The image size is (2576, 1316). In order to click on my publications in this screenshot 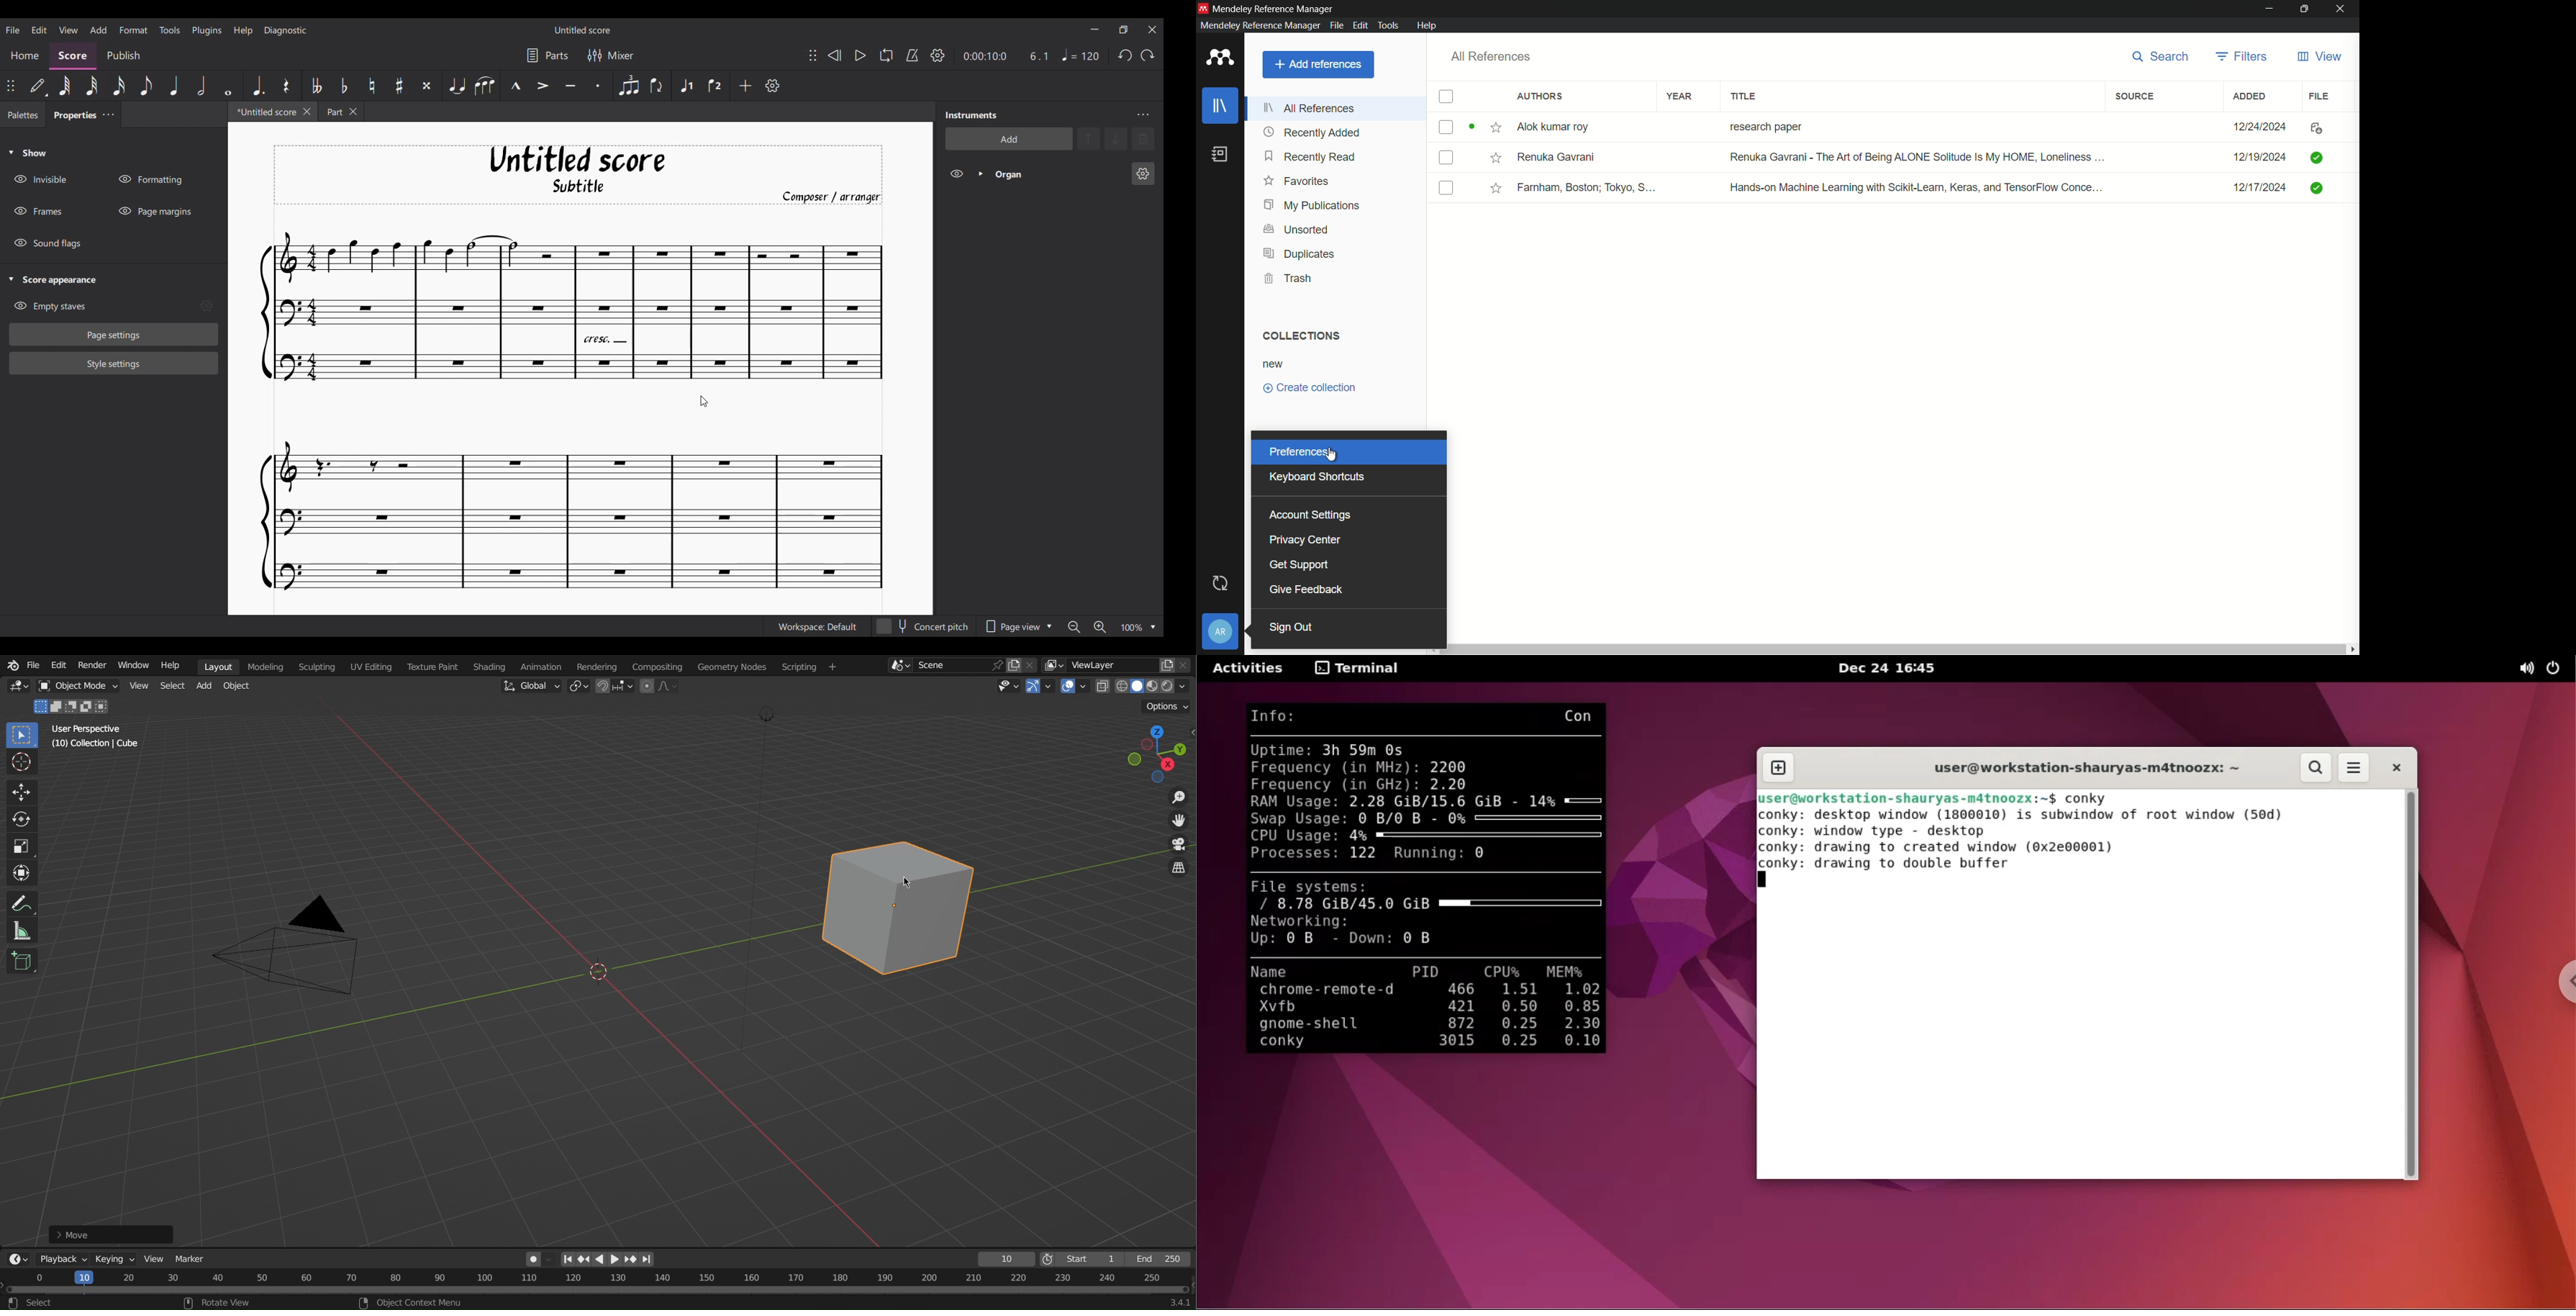, I will do `click(1312, 206)`.